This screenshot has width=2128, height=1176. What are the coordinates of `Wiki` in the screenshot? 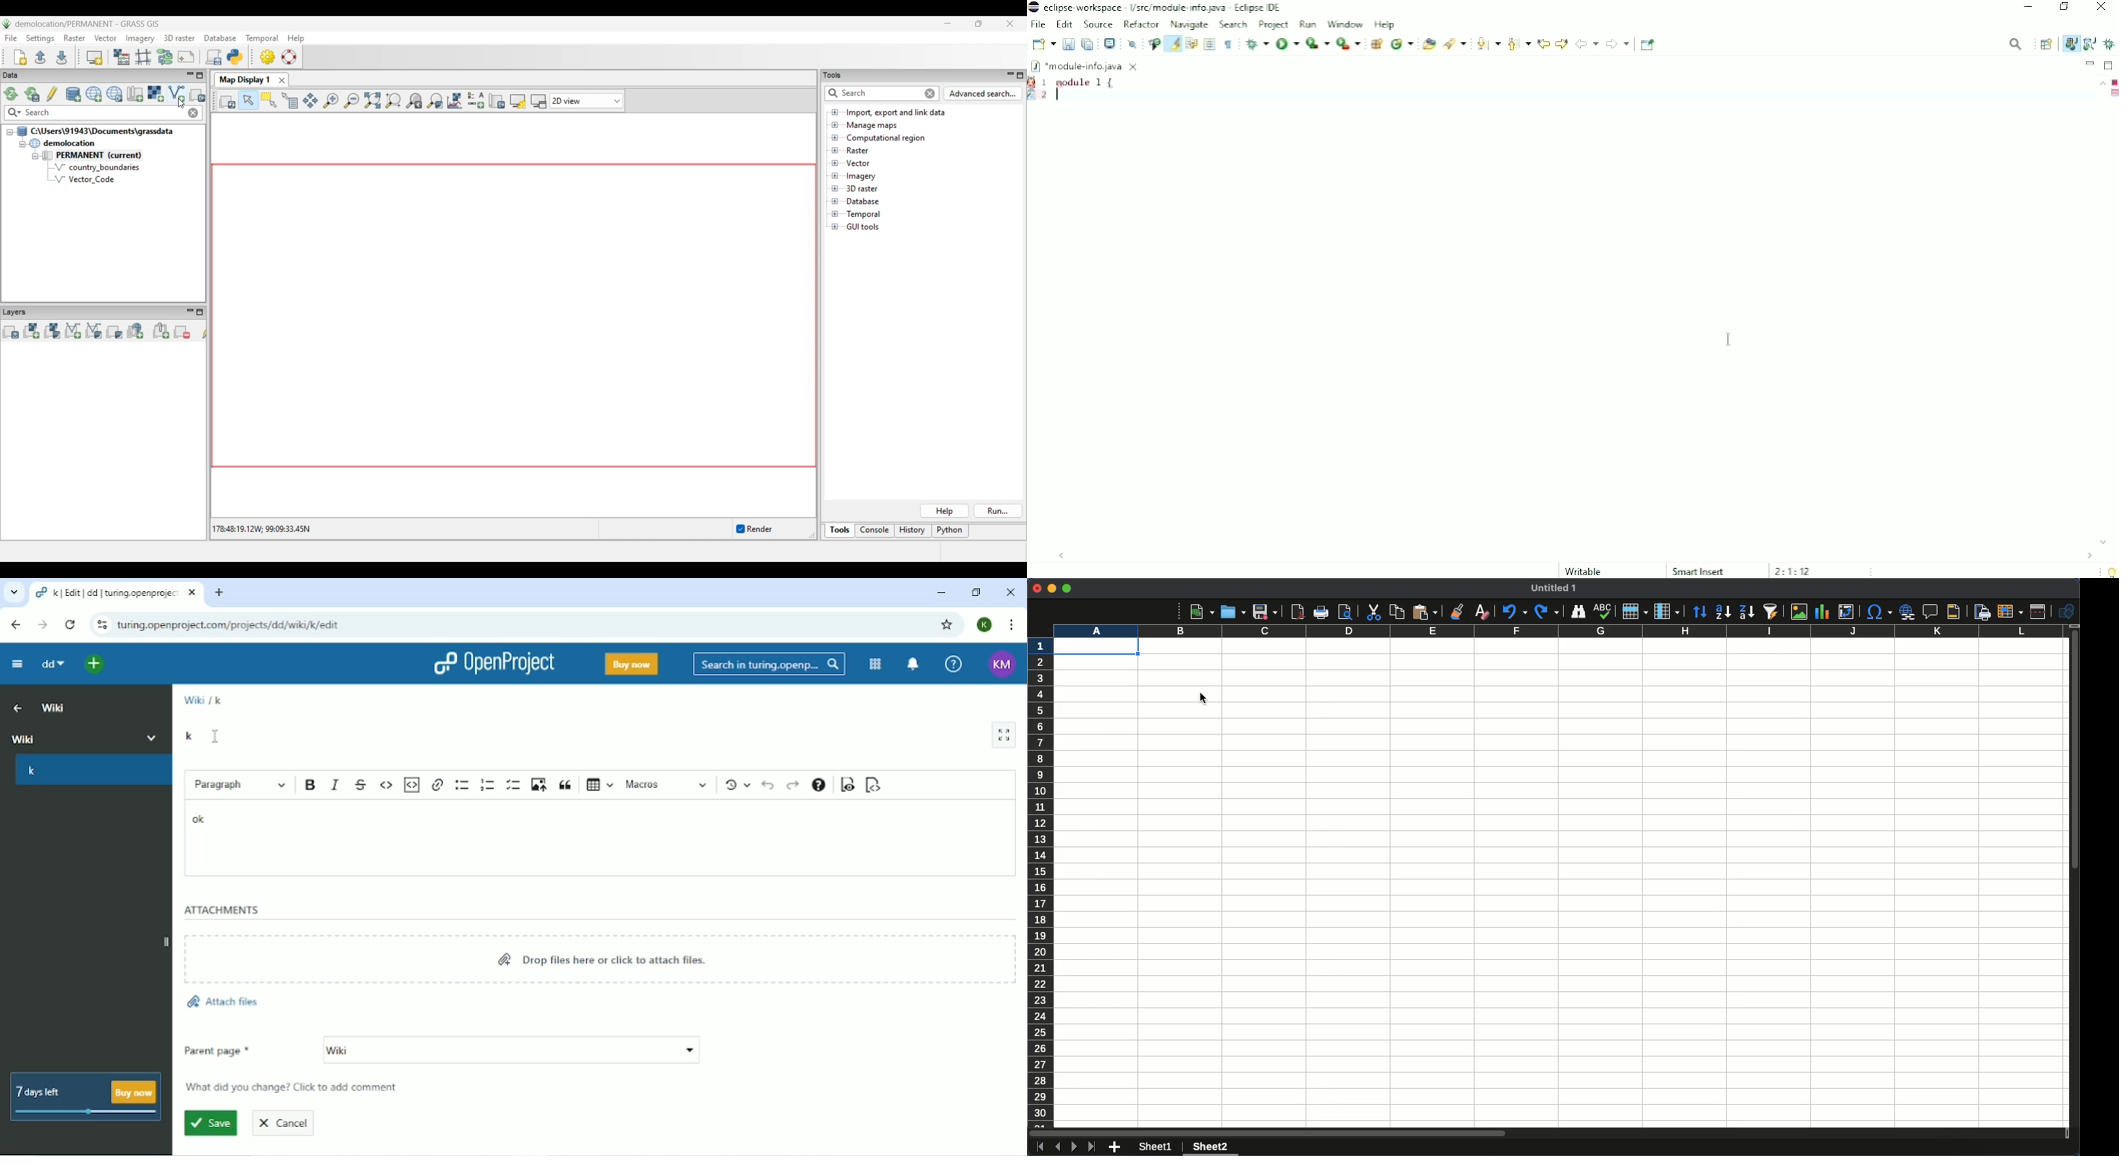 It's located at (512, 1051).